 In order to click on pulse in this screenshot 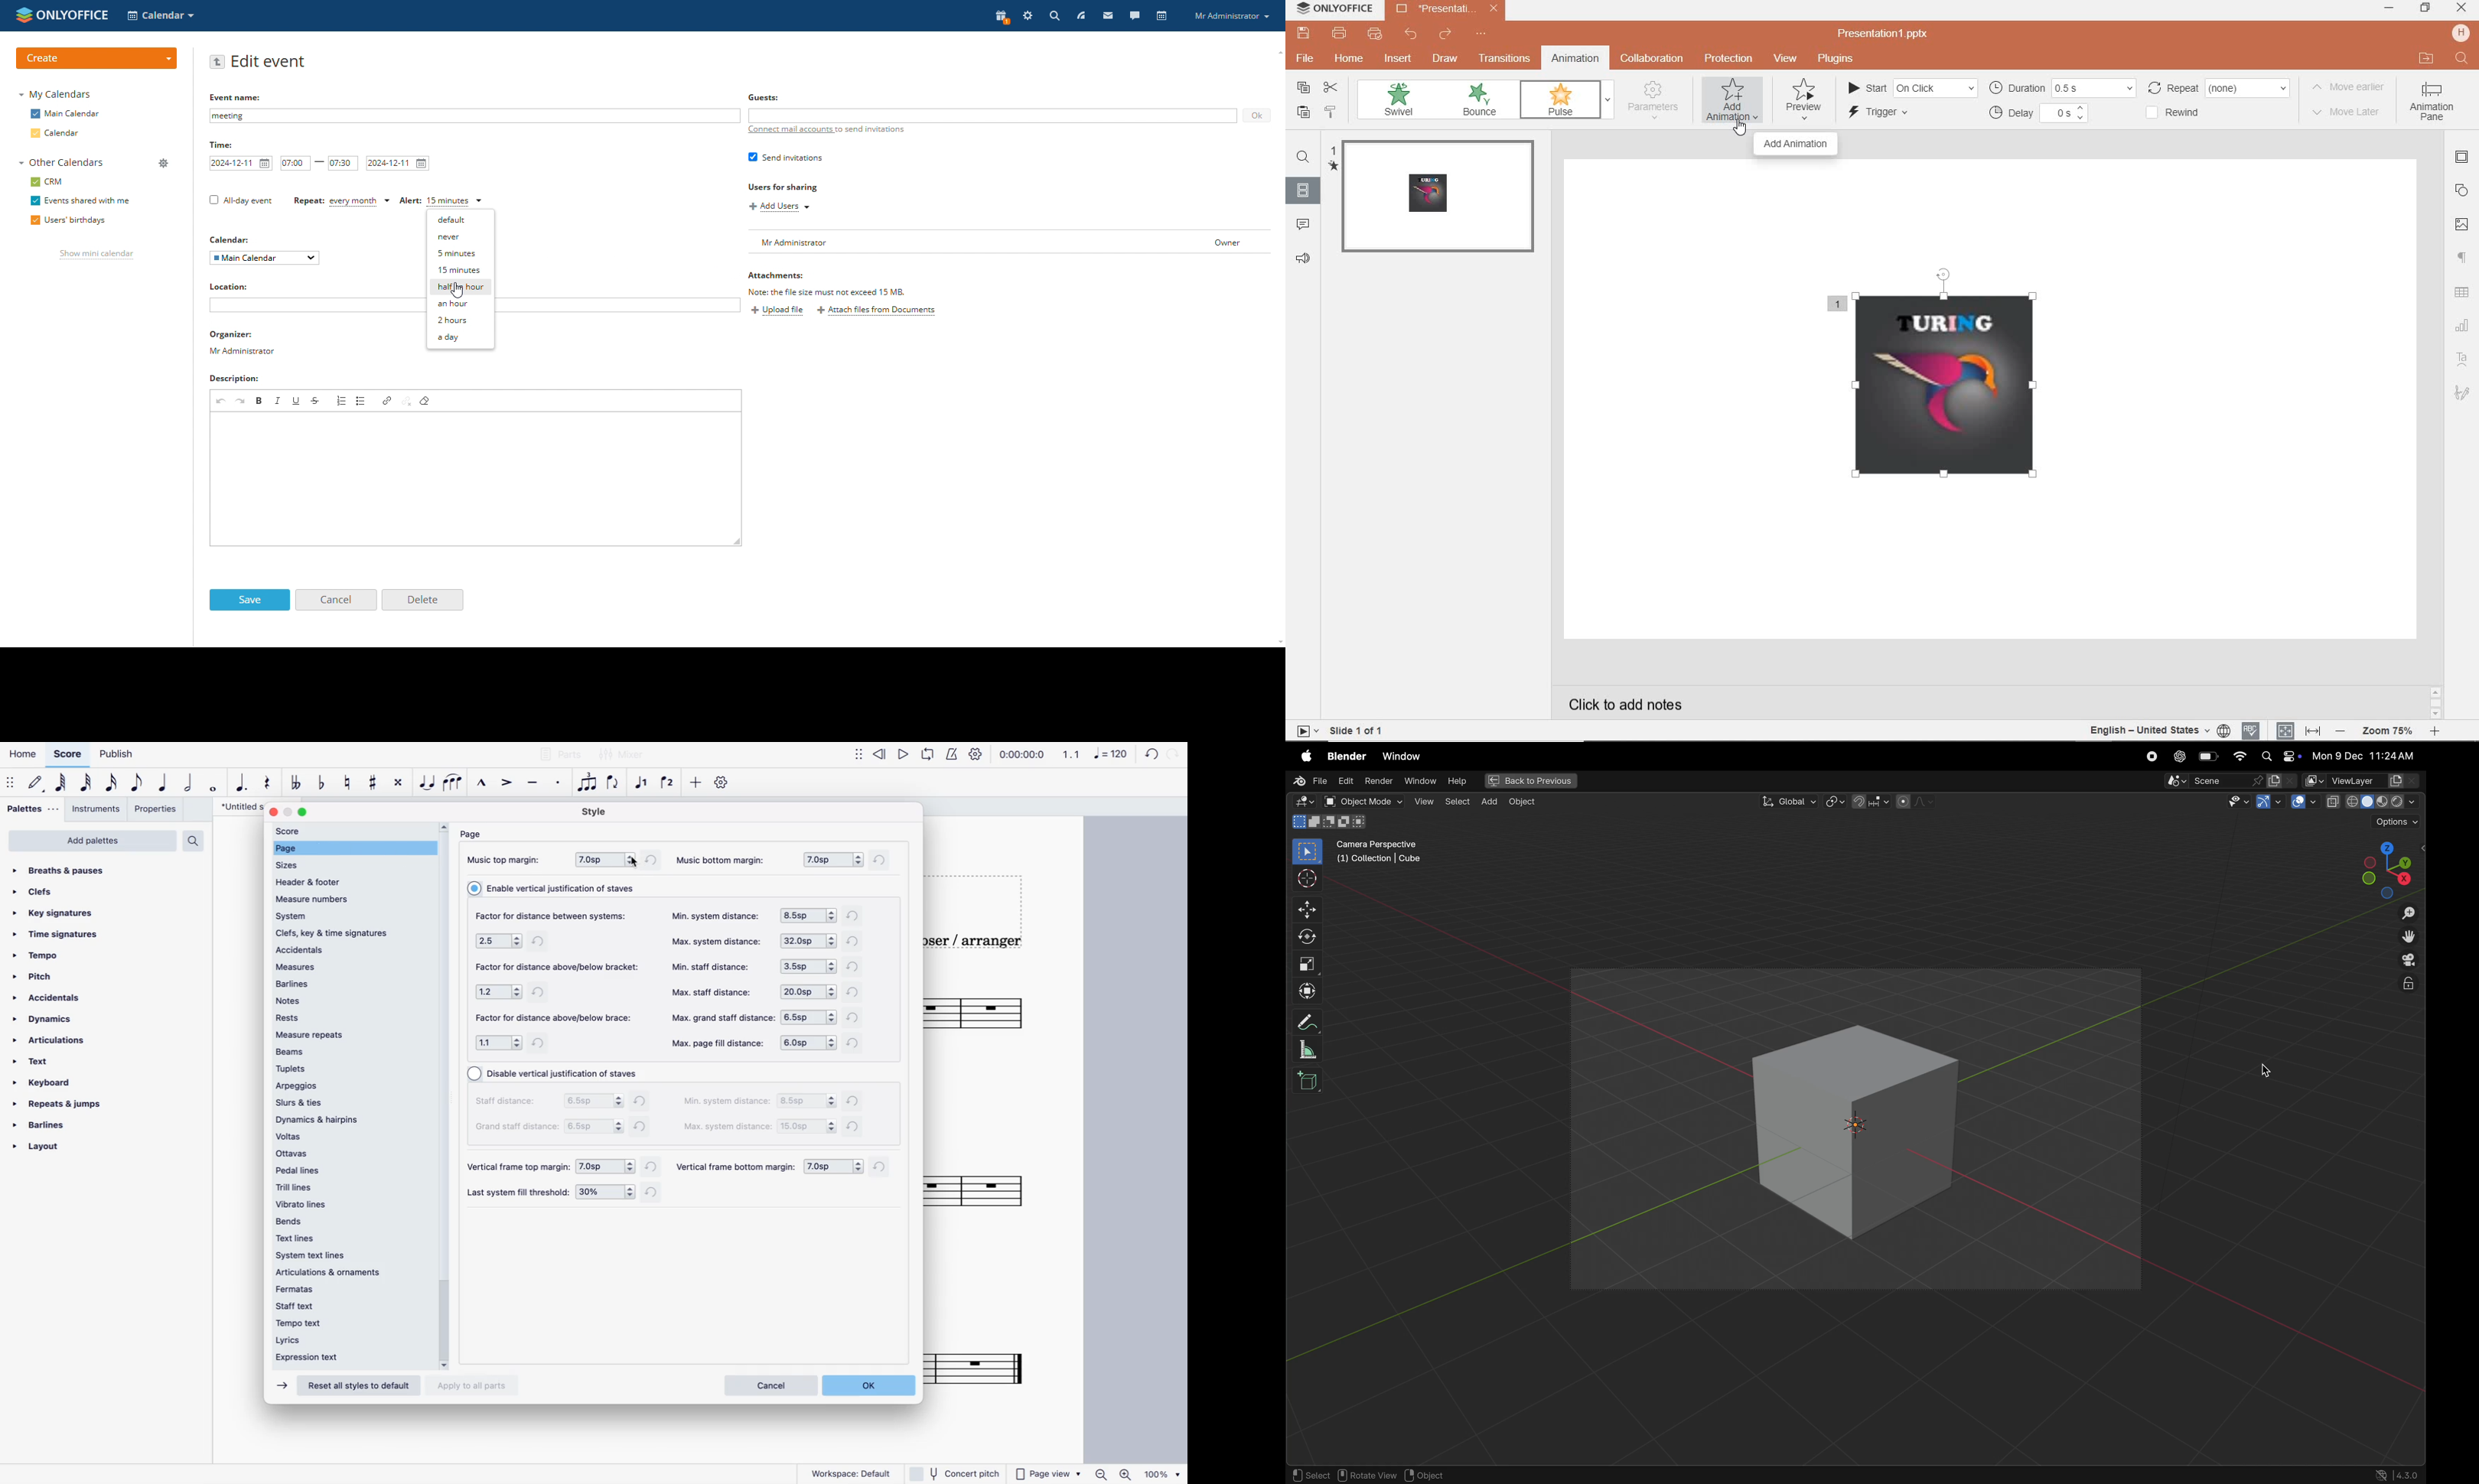, I will do `click(1559, 100)`.